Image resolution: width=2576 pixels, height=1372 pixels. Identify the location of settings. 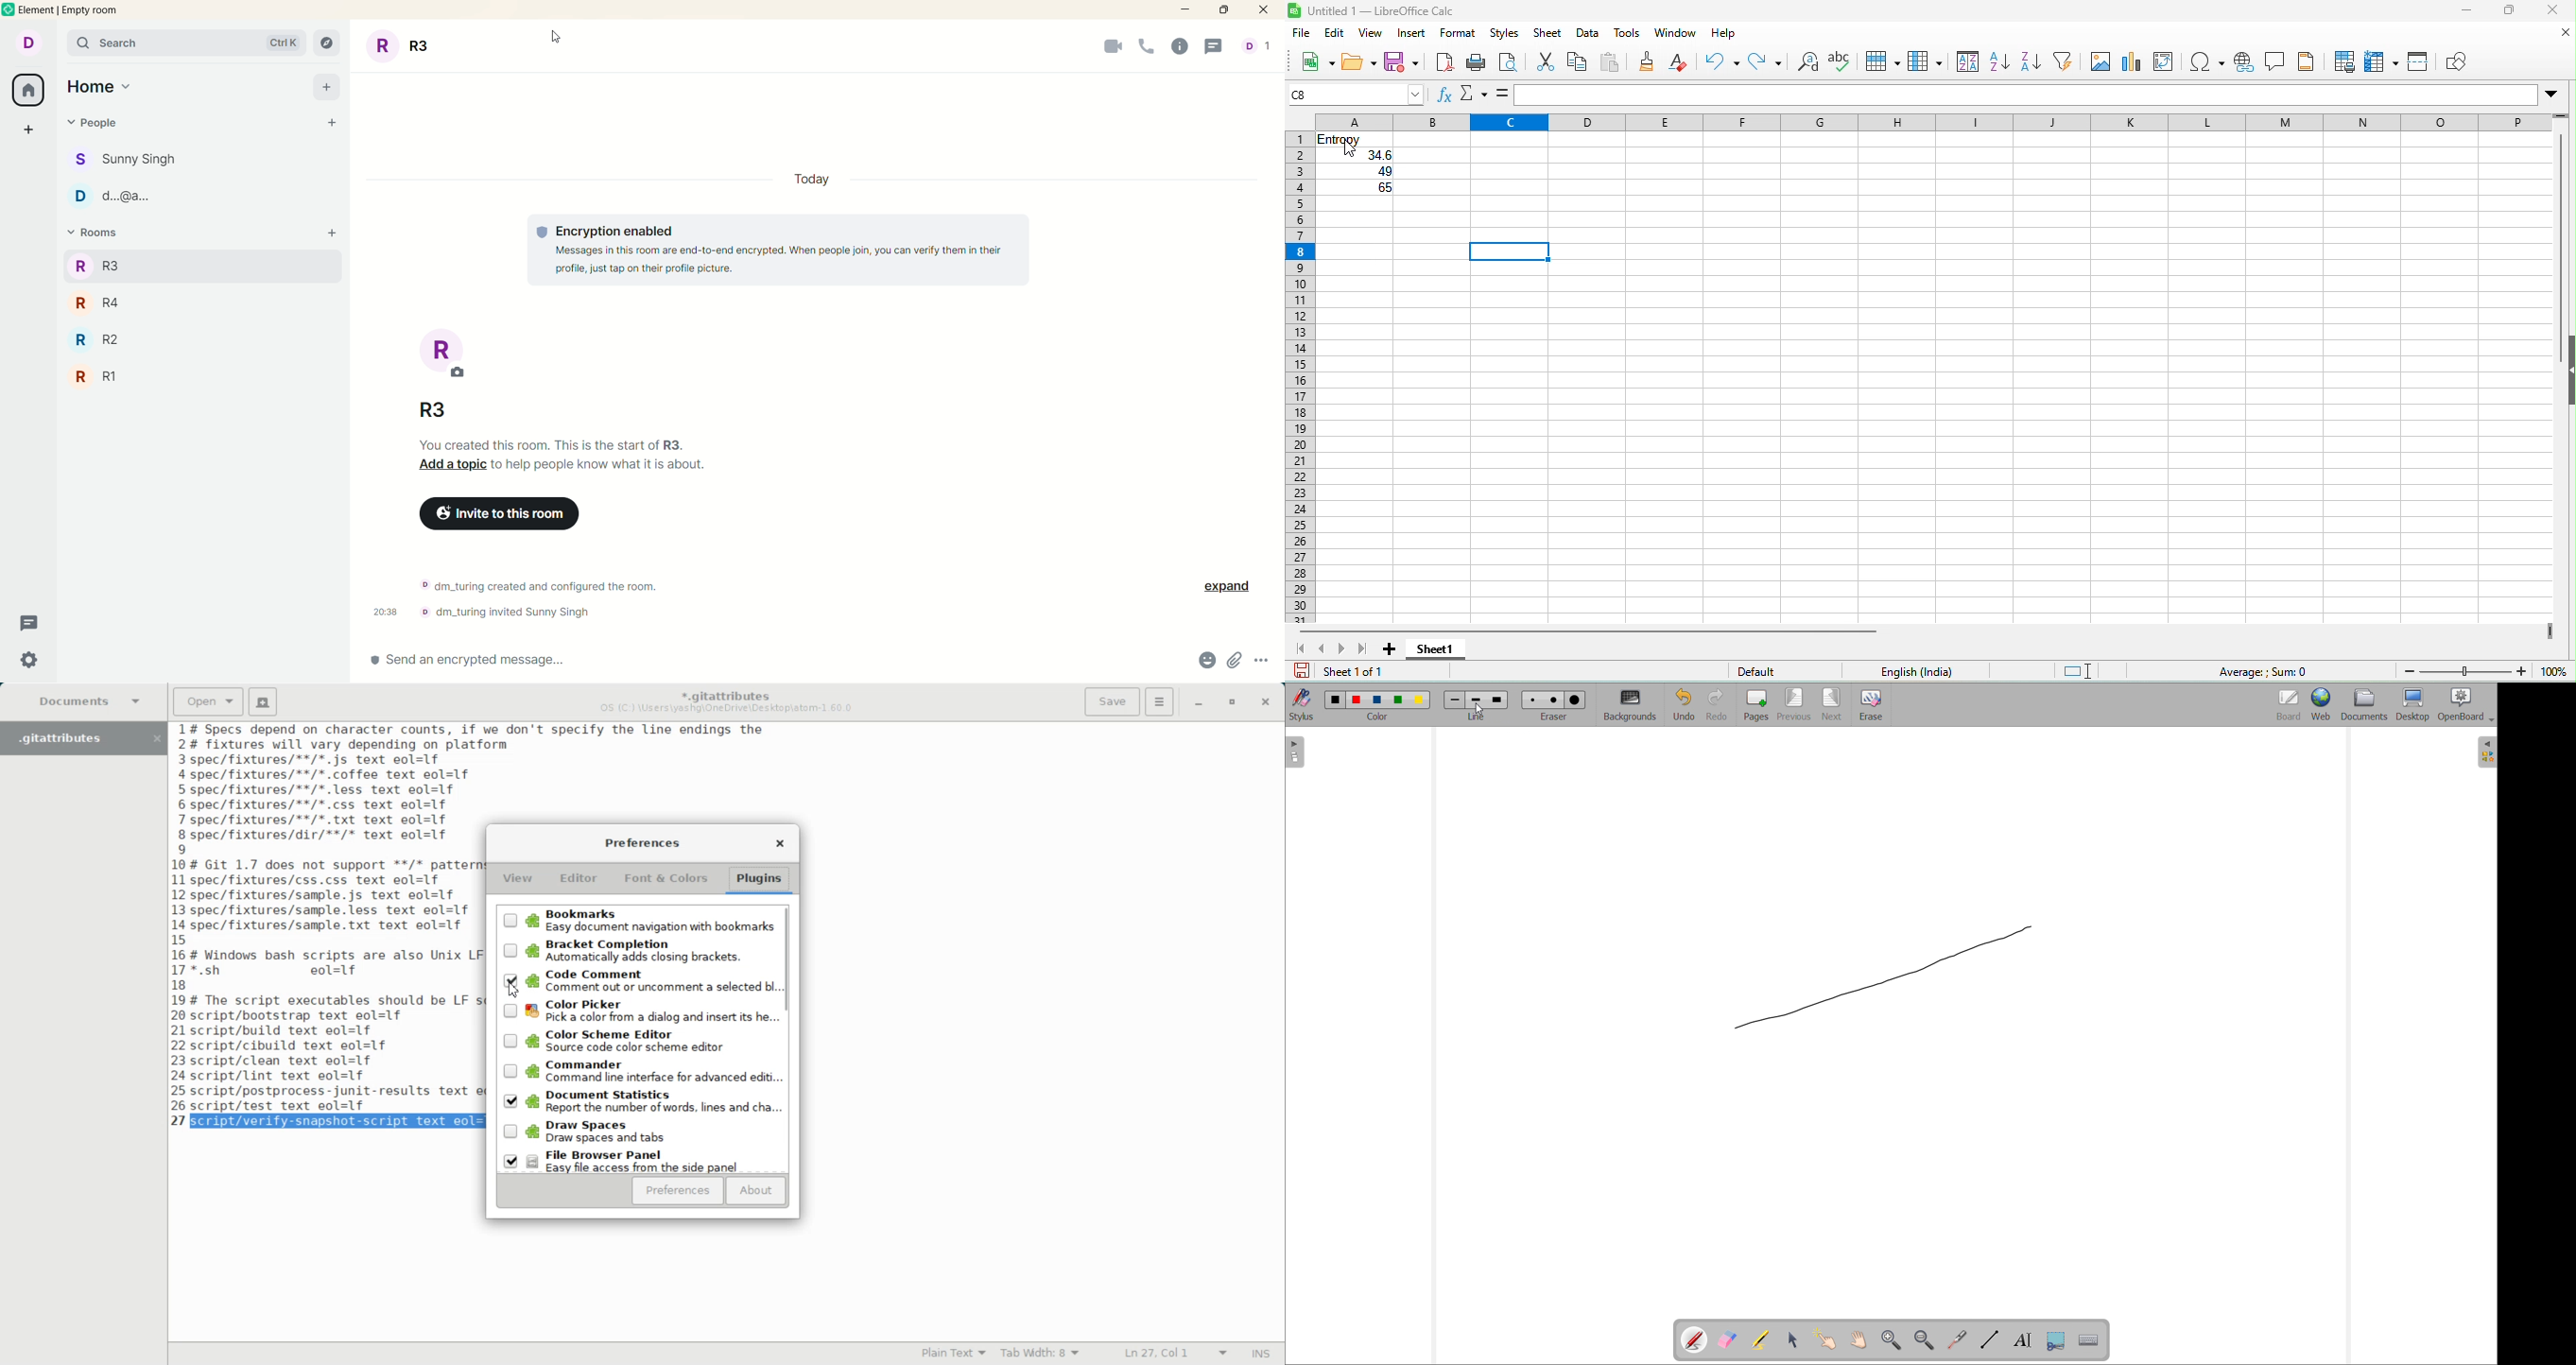
(32, 660).